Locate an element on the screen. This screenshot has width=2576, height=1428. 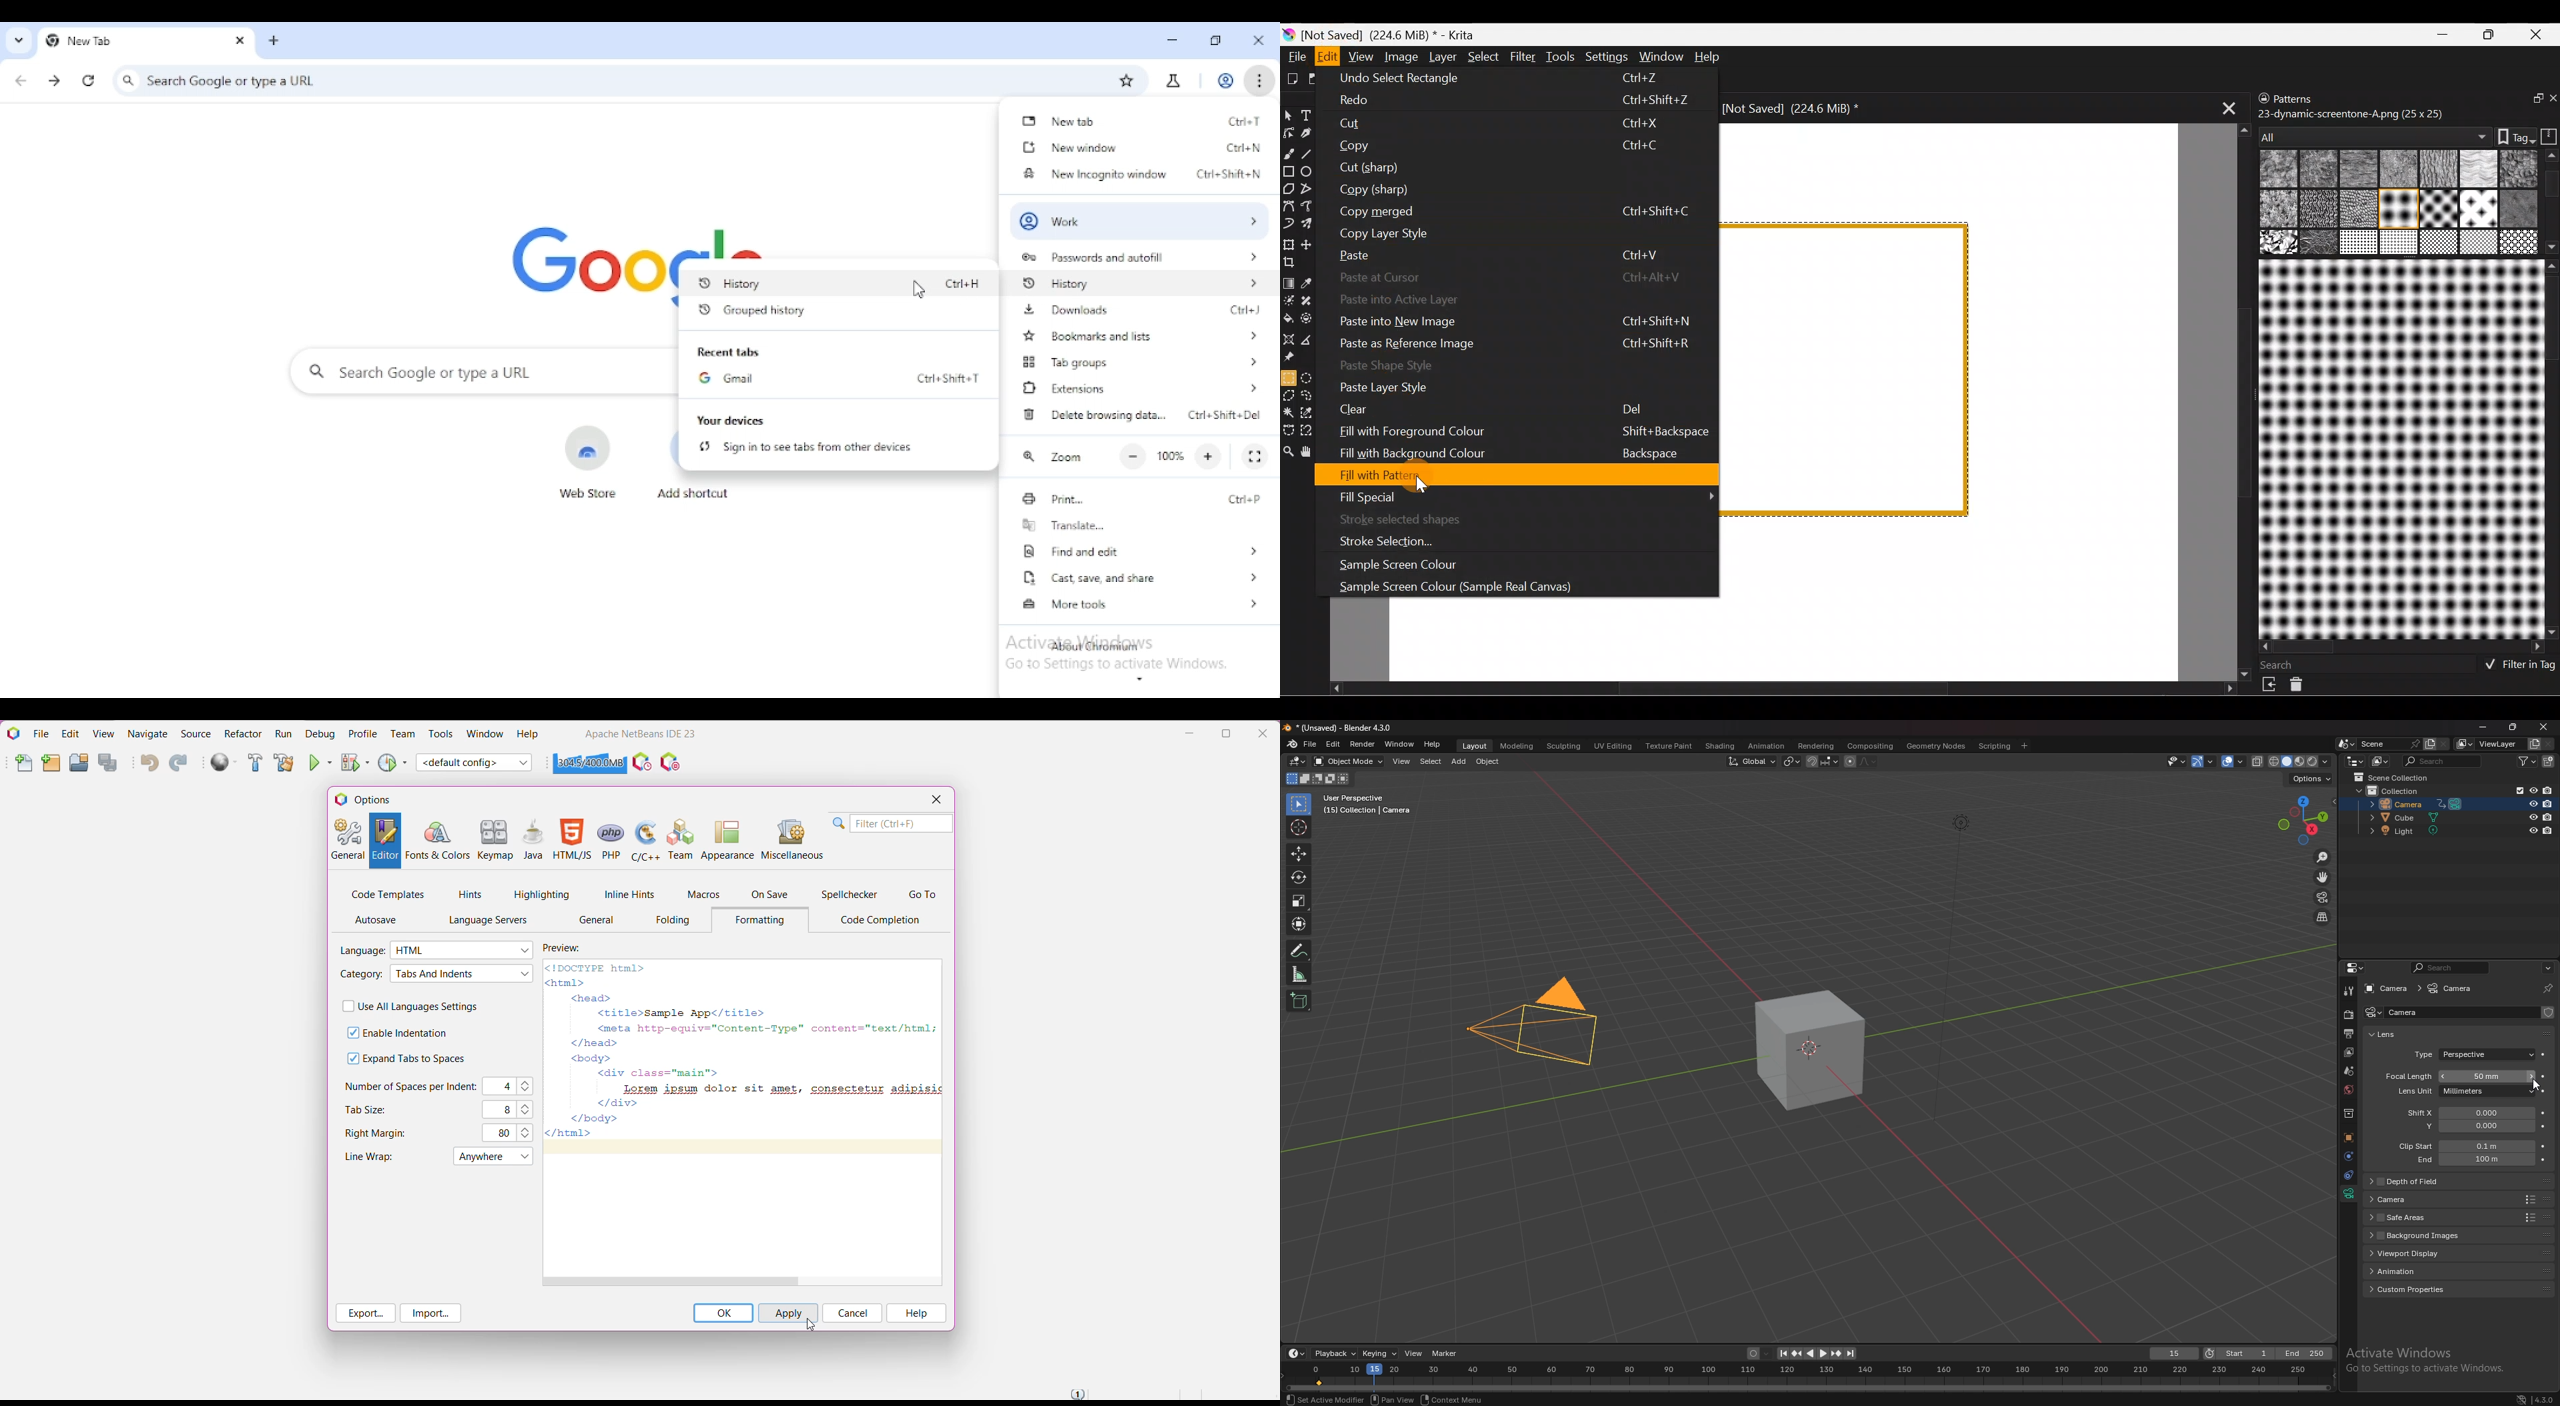
options is located at coordinates (2547, 967).